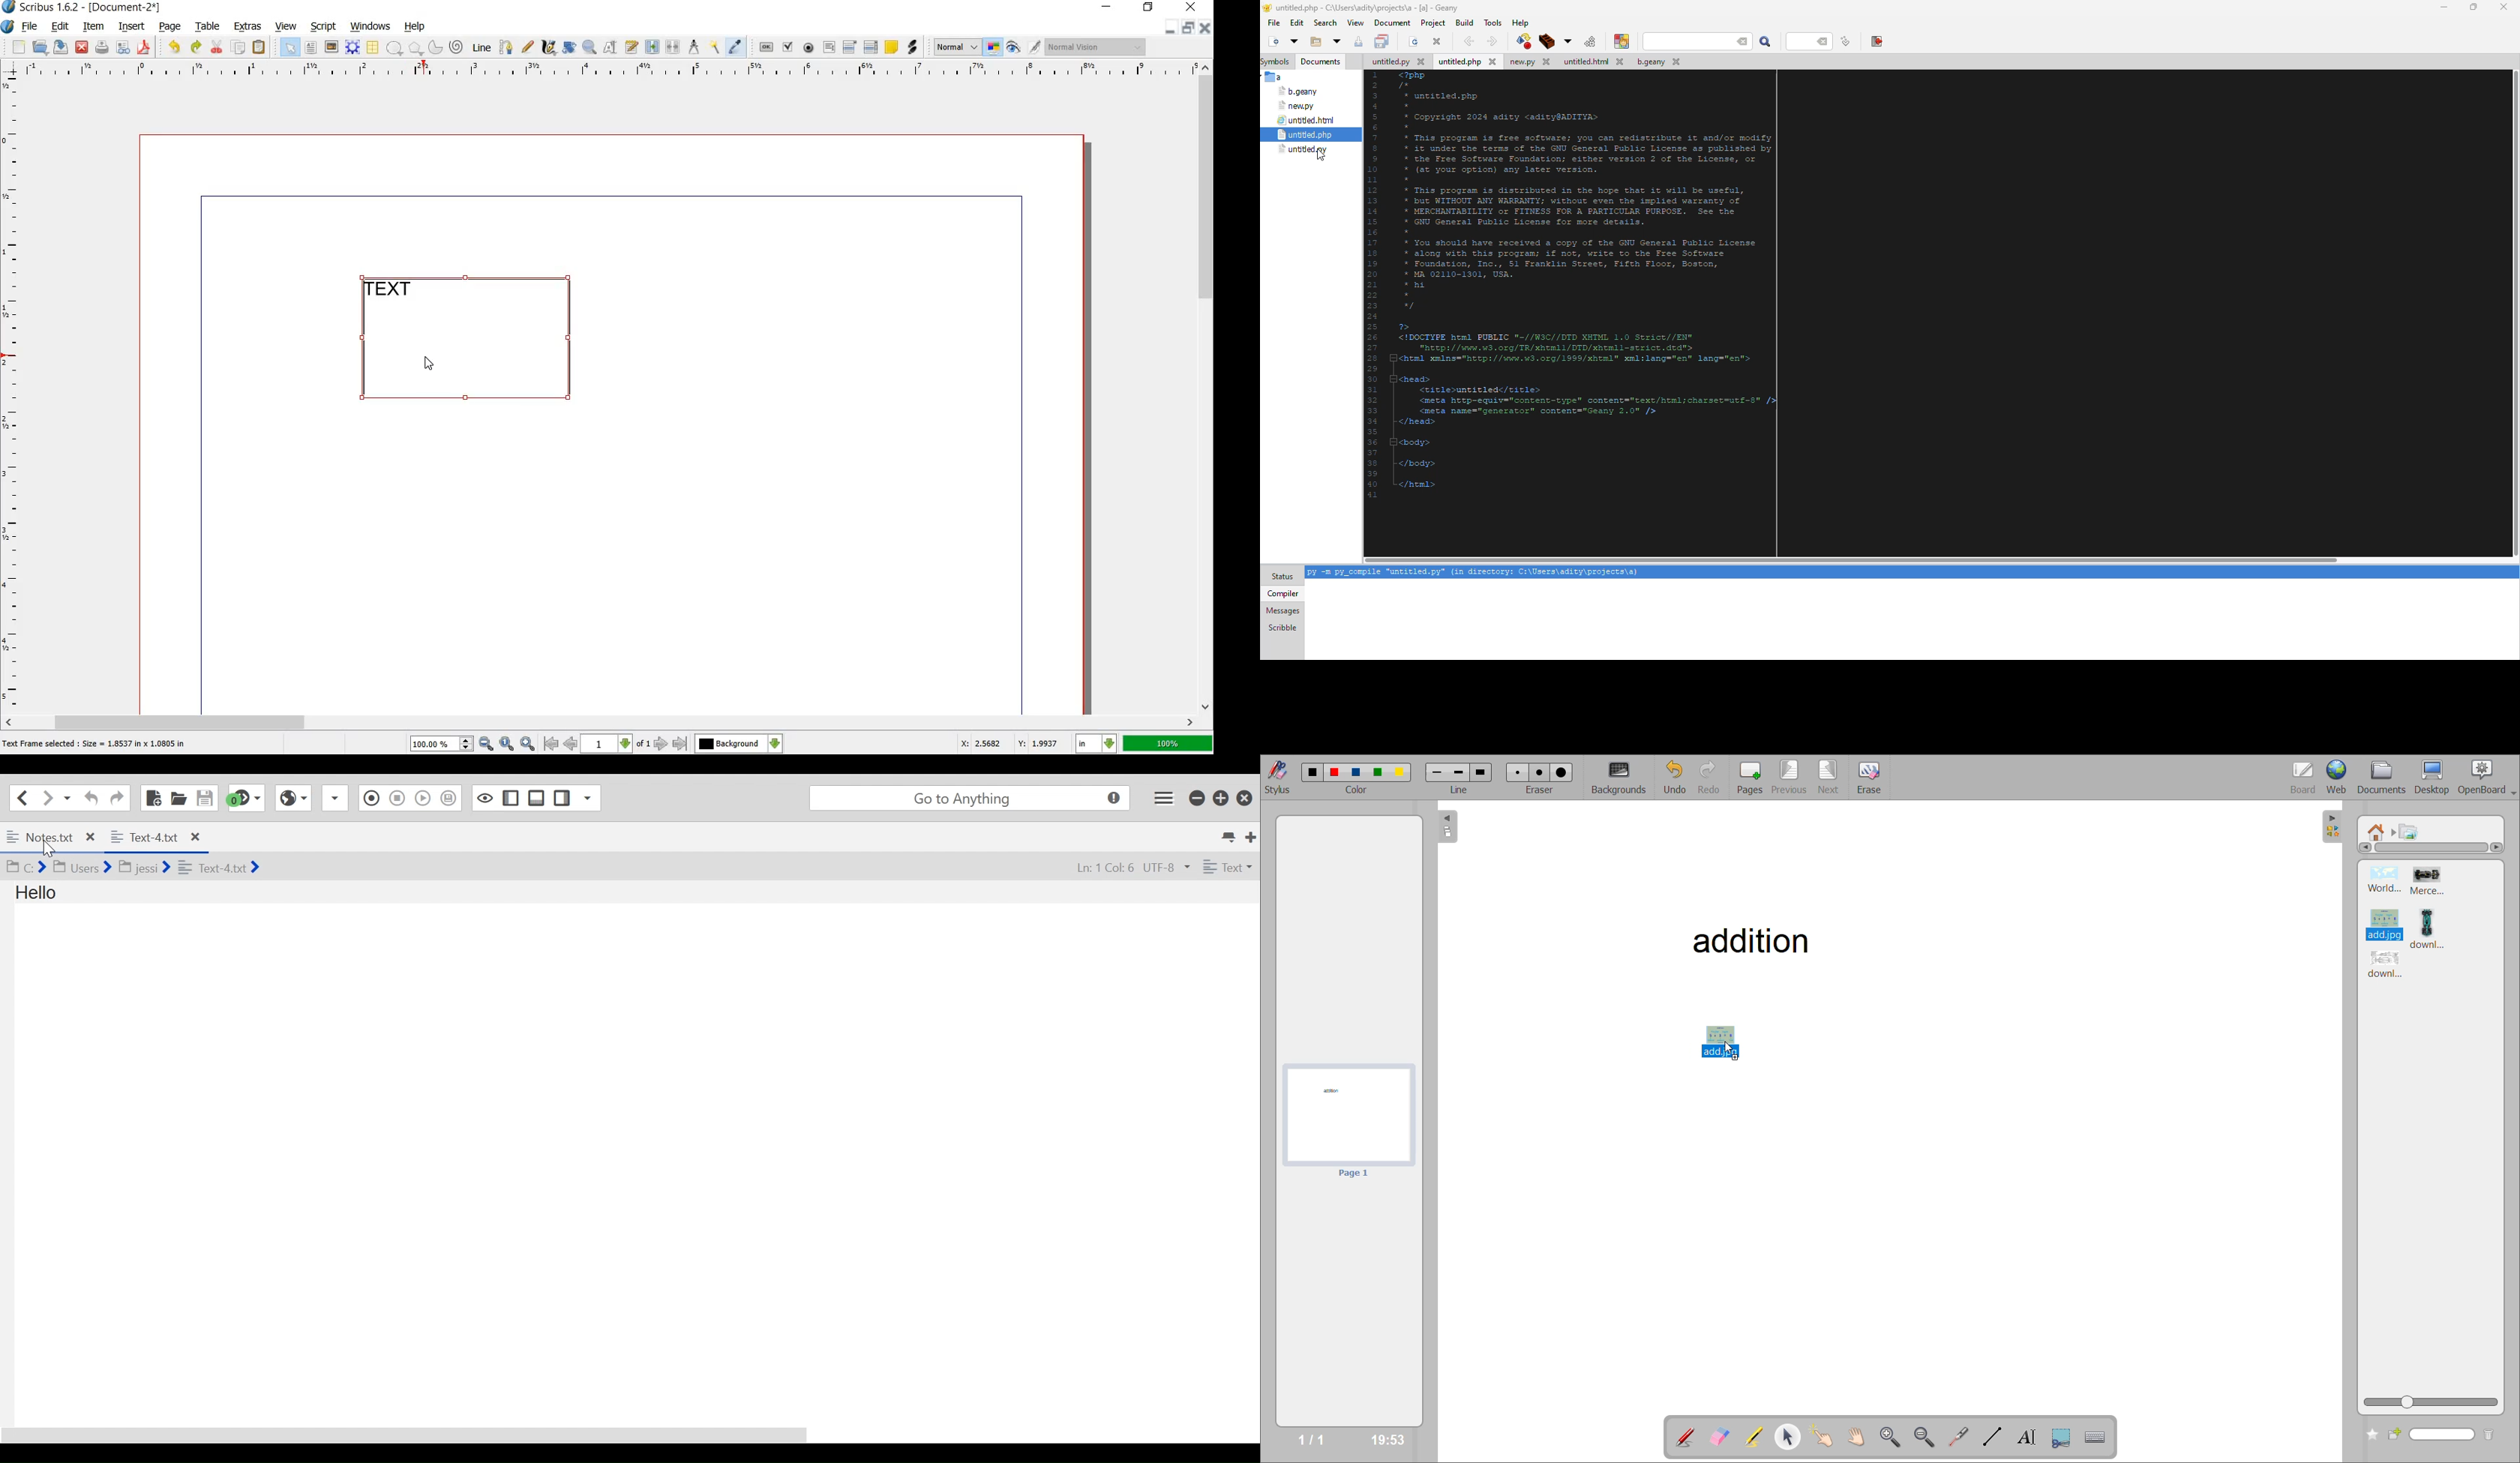 The width and height of the screenshot is (2520, 1484). What do you see at coordinates (1010, 743) in the screenshot?
I see `X: 2.5682 Y: 1.9937` at bounding box center [1010, 743].